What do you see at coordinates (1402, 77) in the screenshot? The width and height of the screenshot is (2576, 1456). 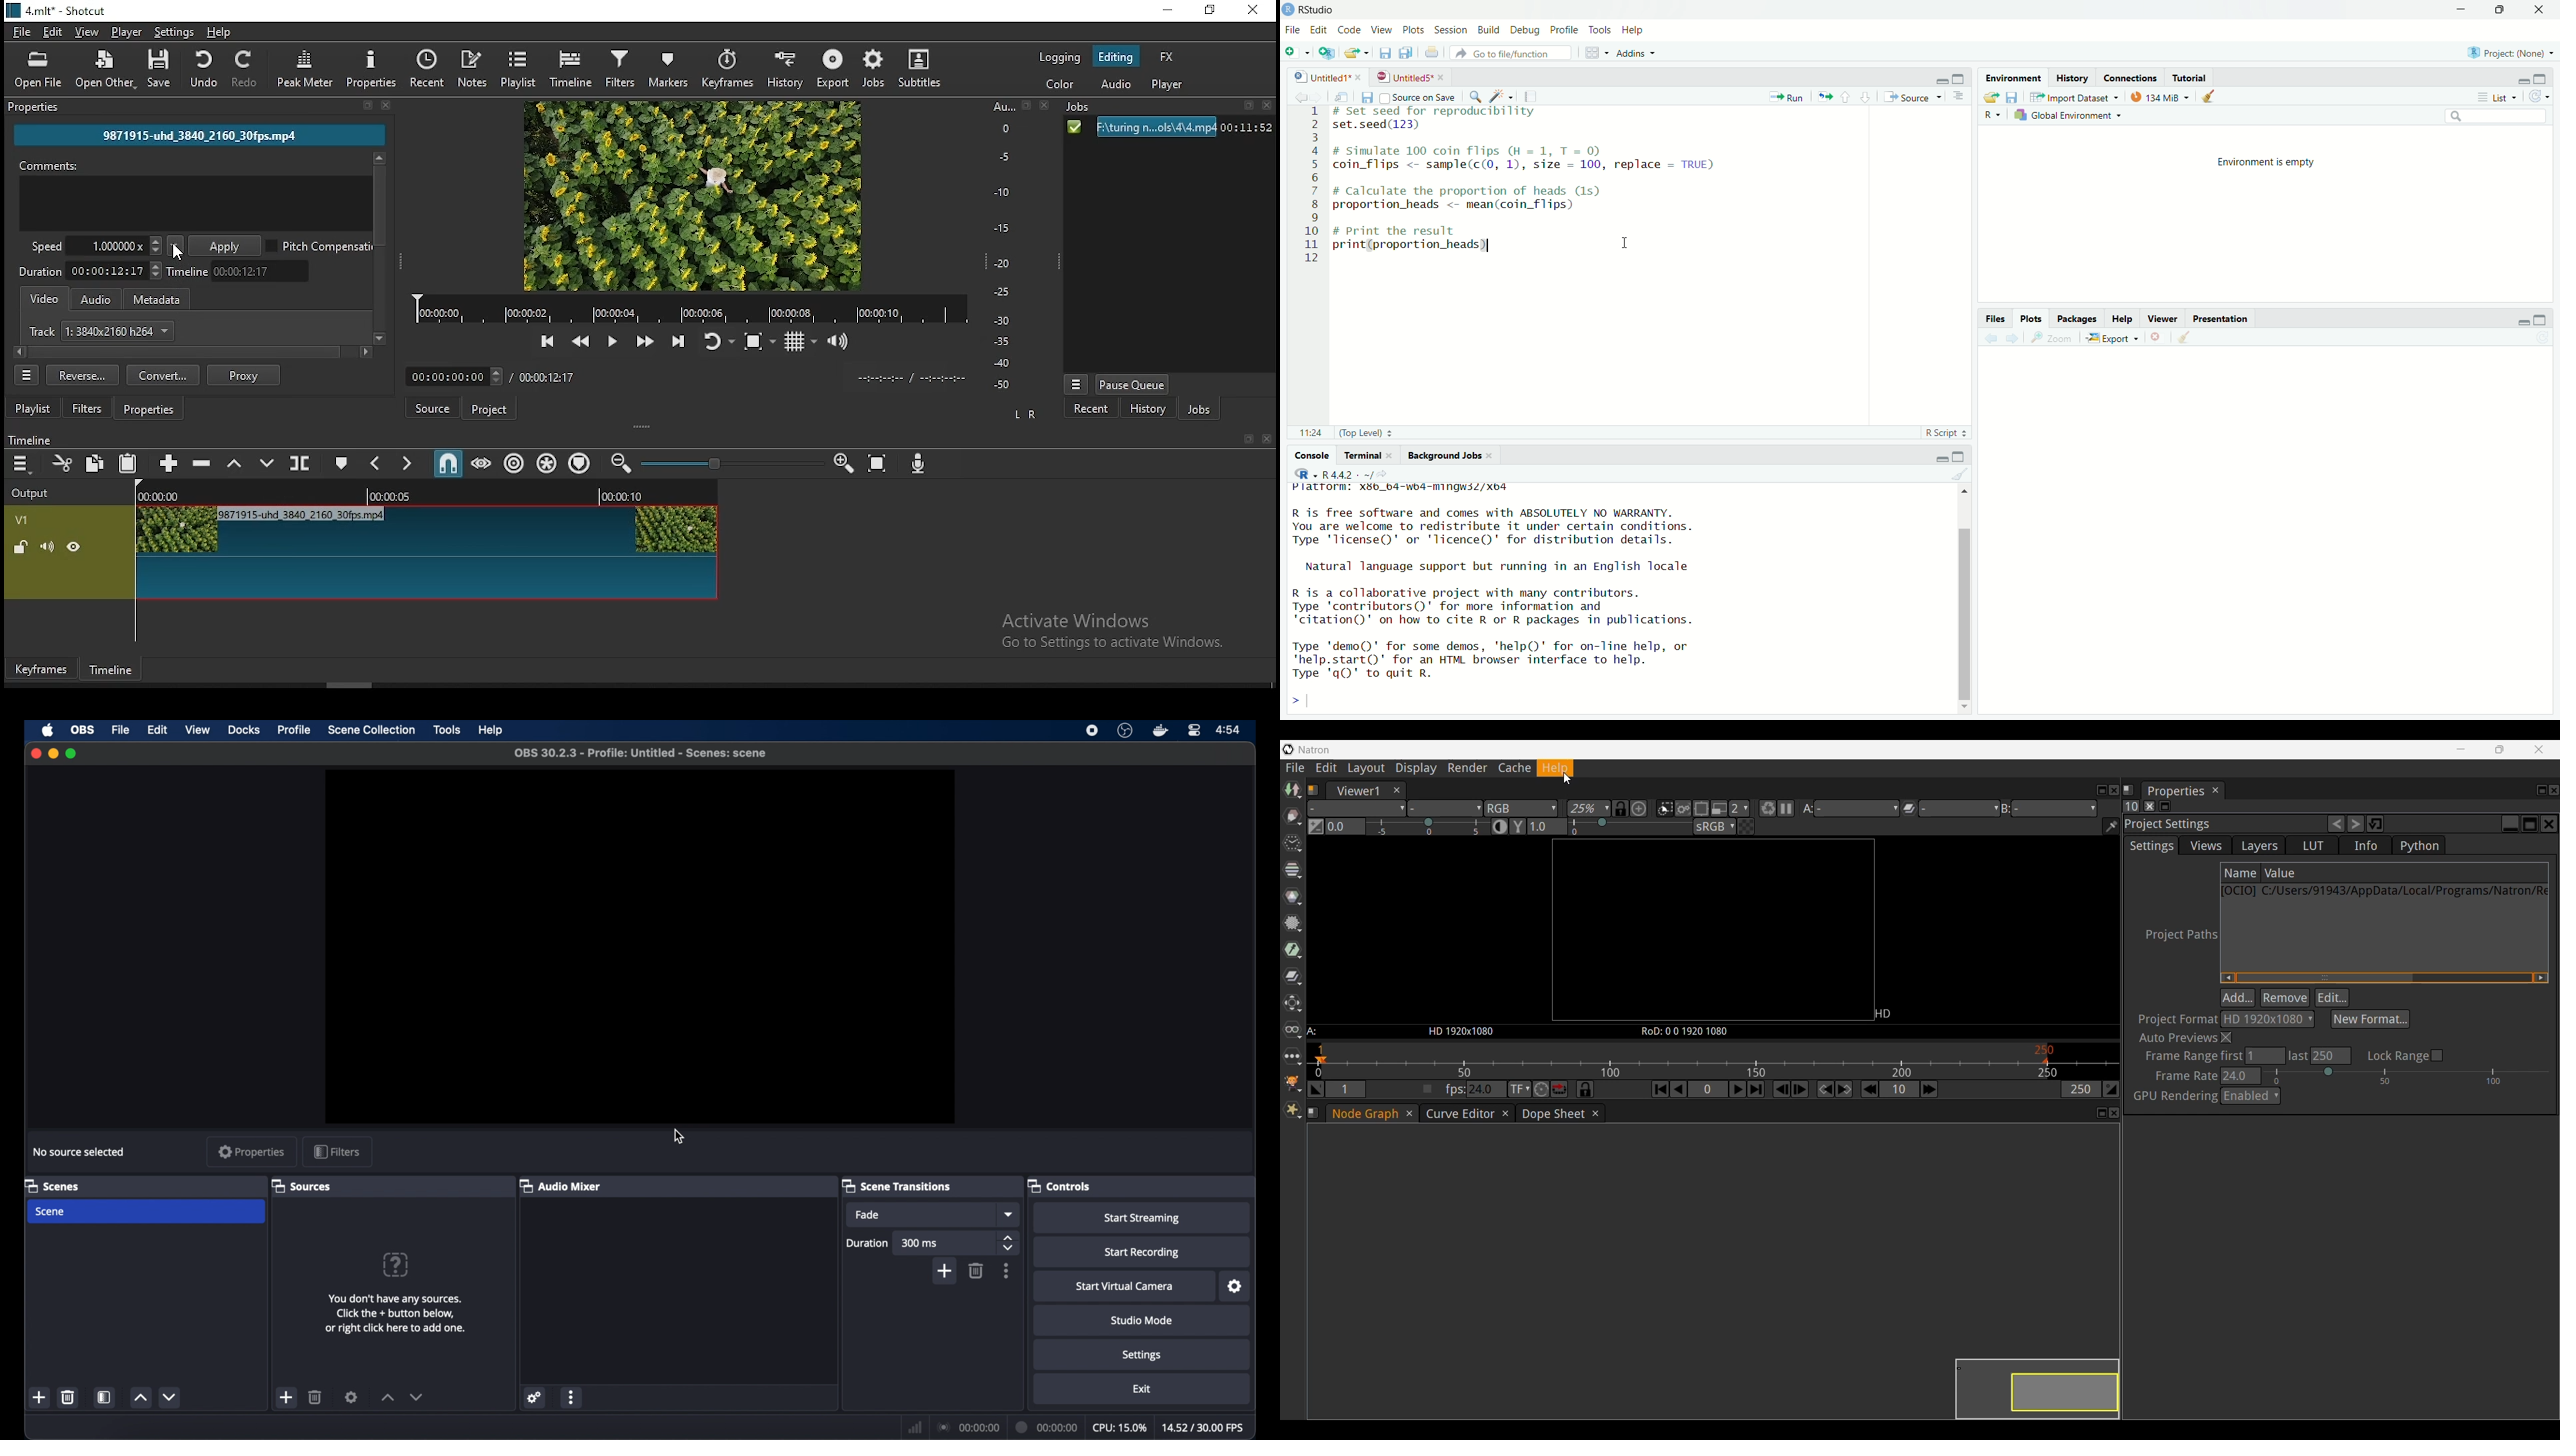 I see `untitled5` at bounding box center [1402, 77].